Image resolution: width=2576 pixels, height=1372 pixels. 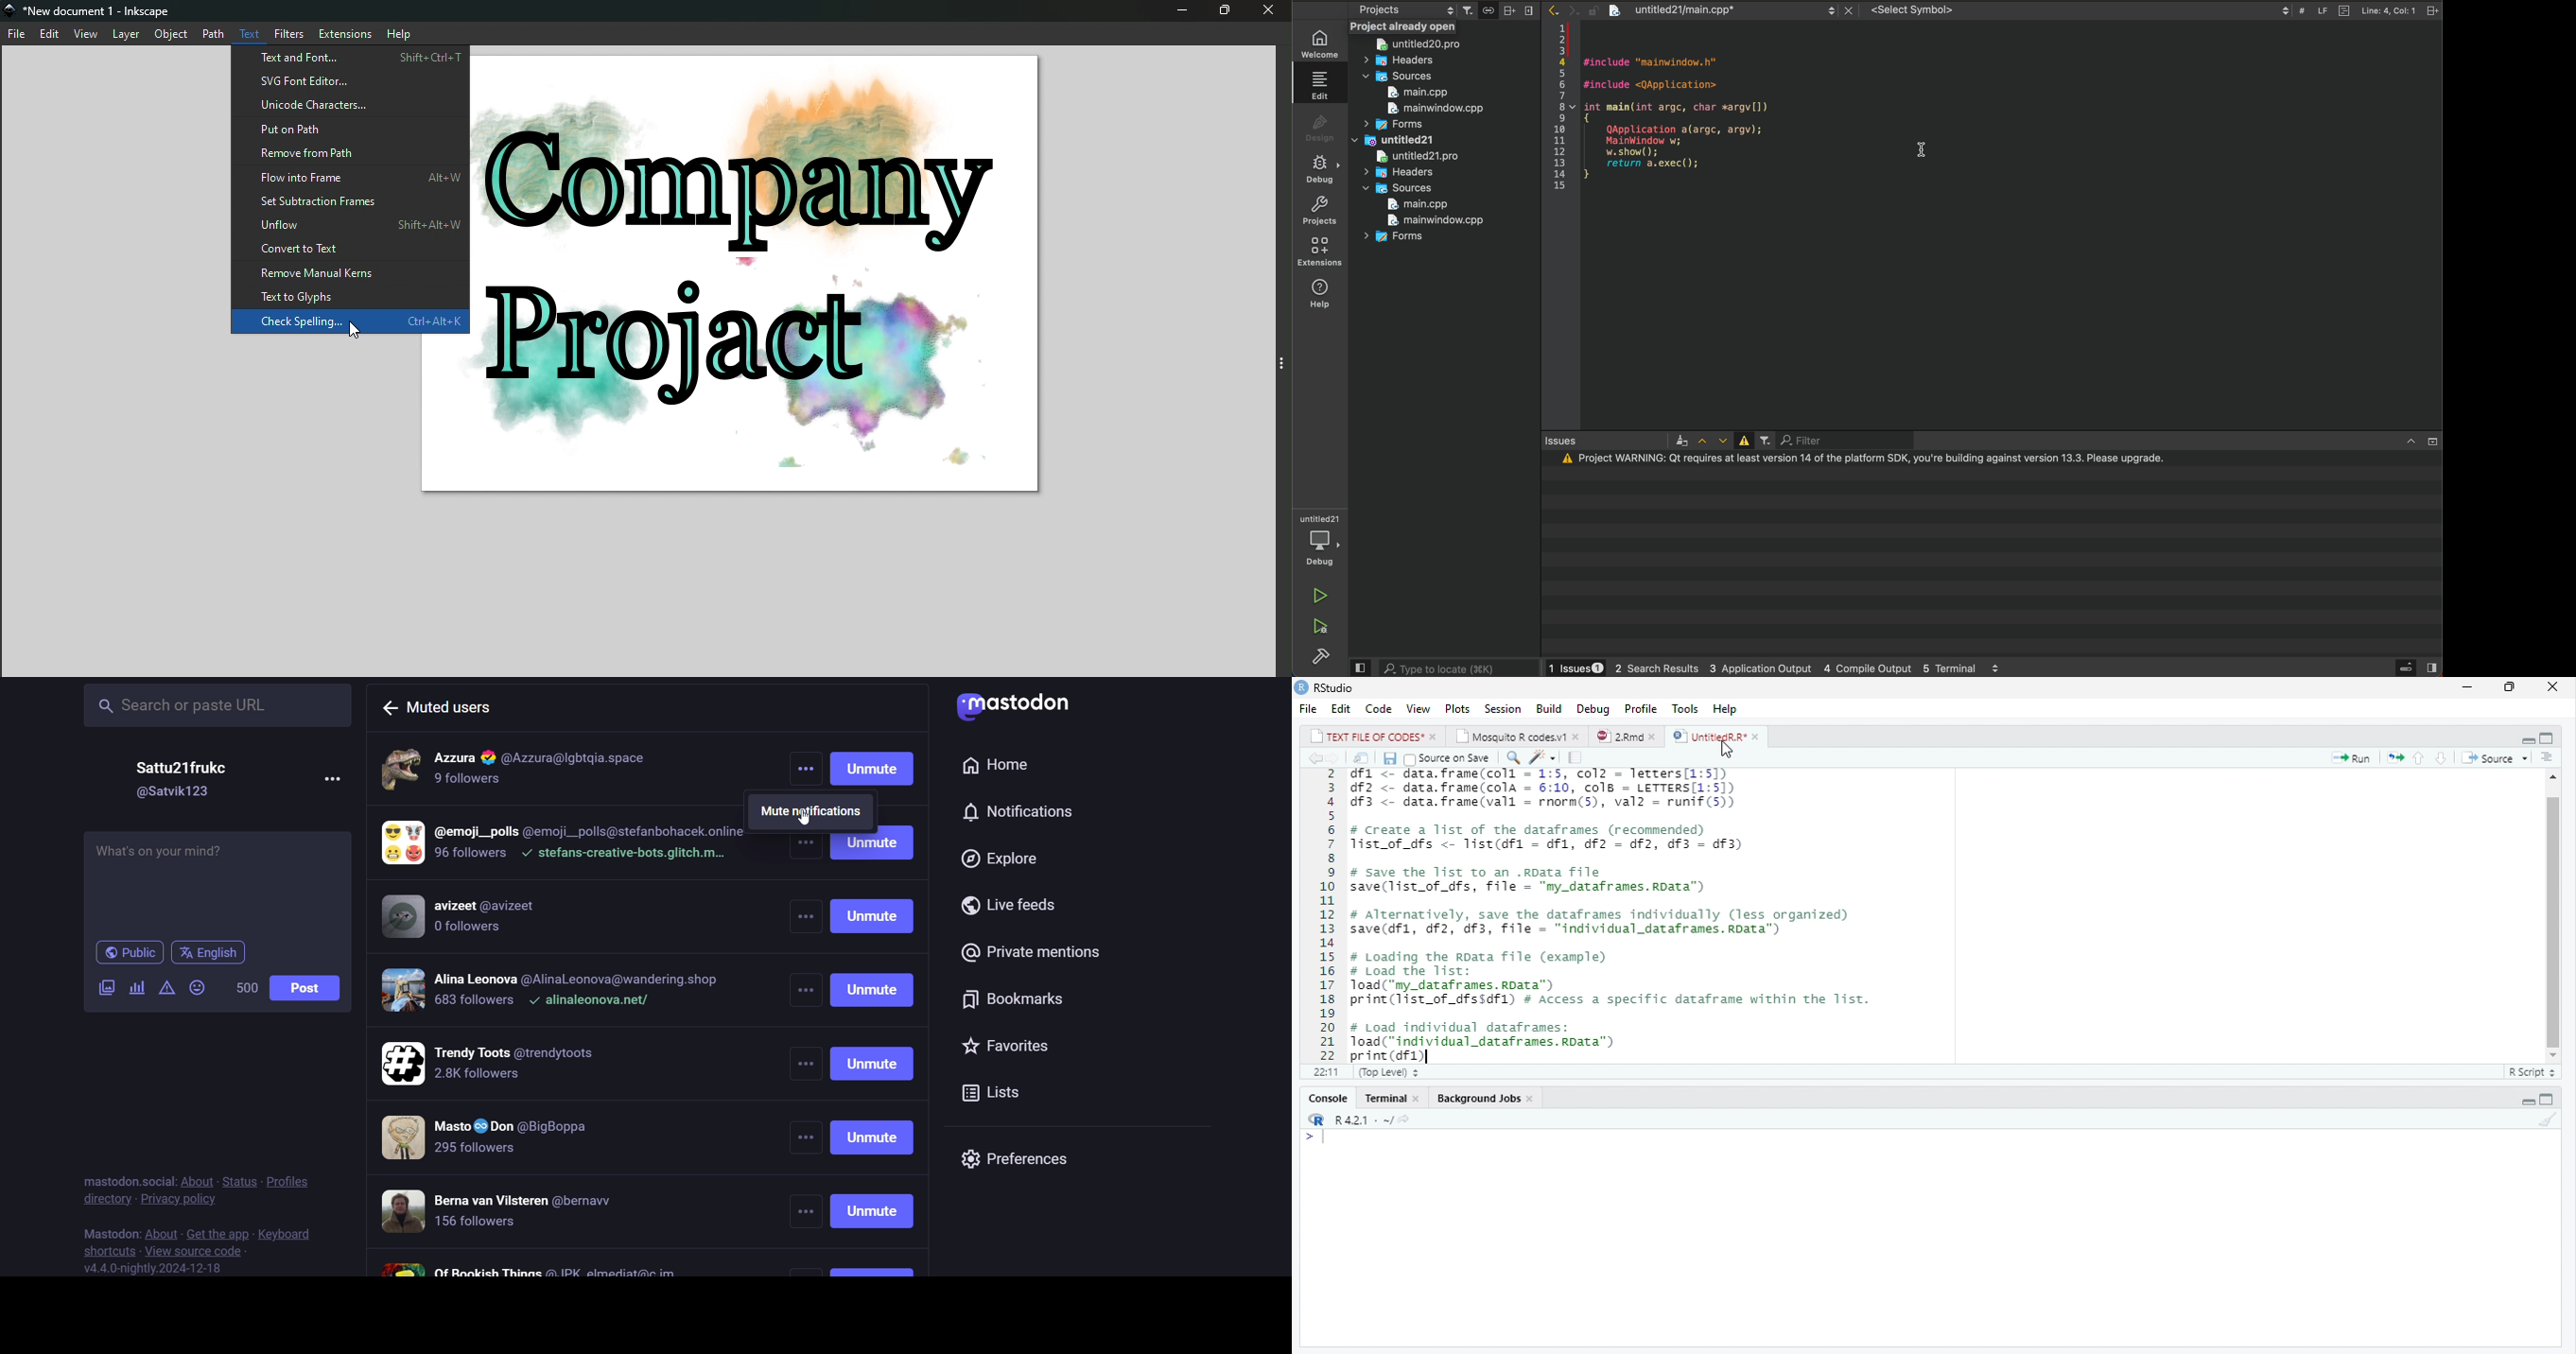 I want to click on explore, so click(x=1003, y=858).